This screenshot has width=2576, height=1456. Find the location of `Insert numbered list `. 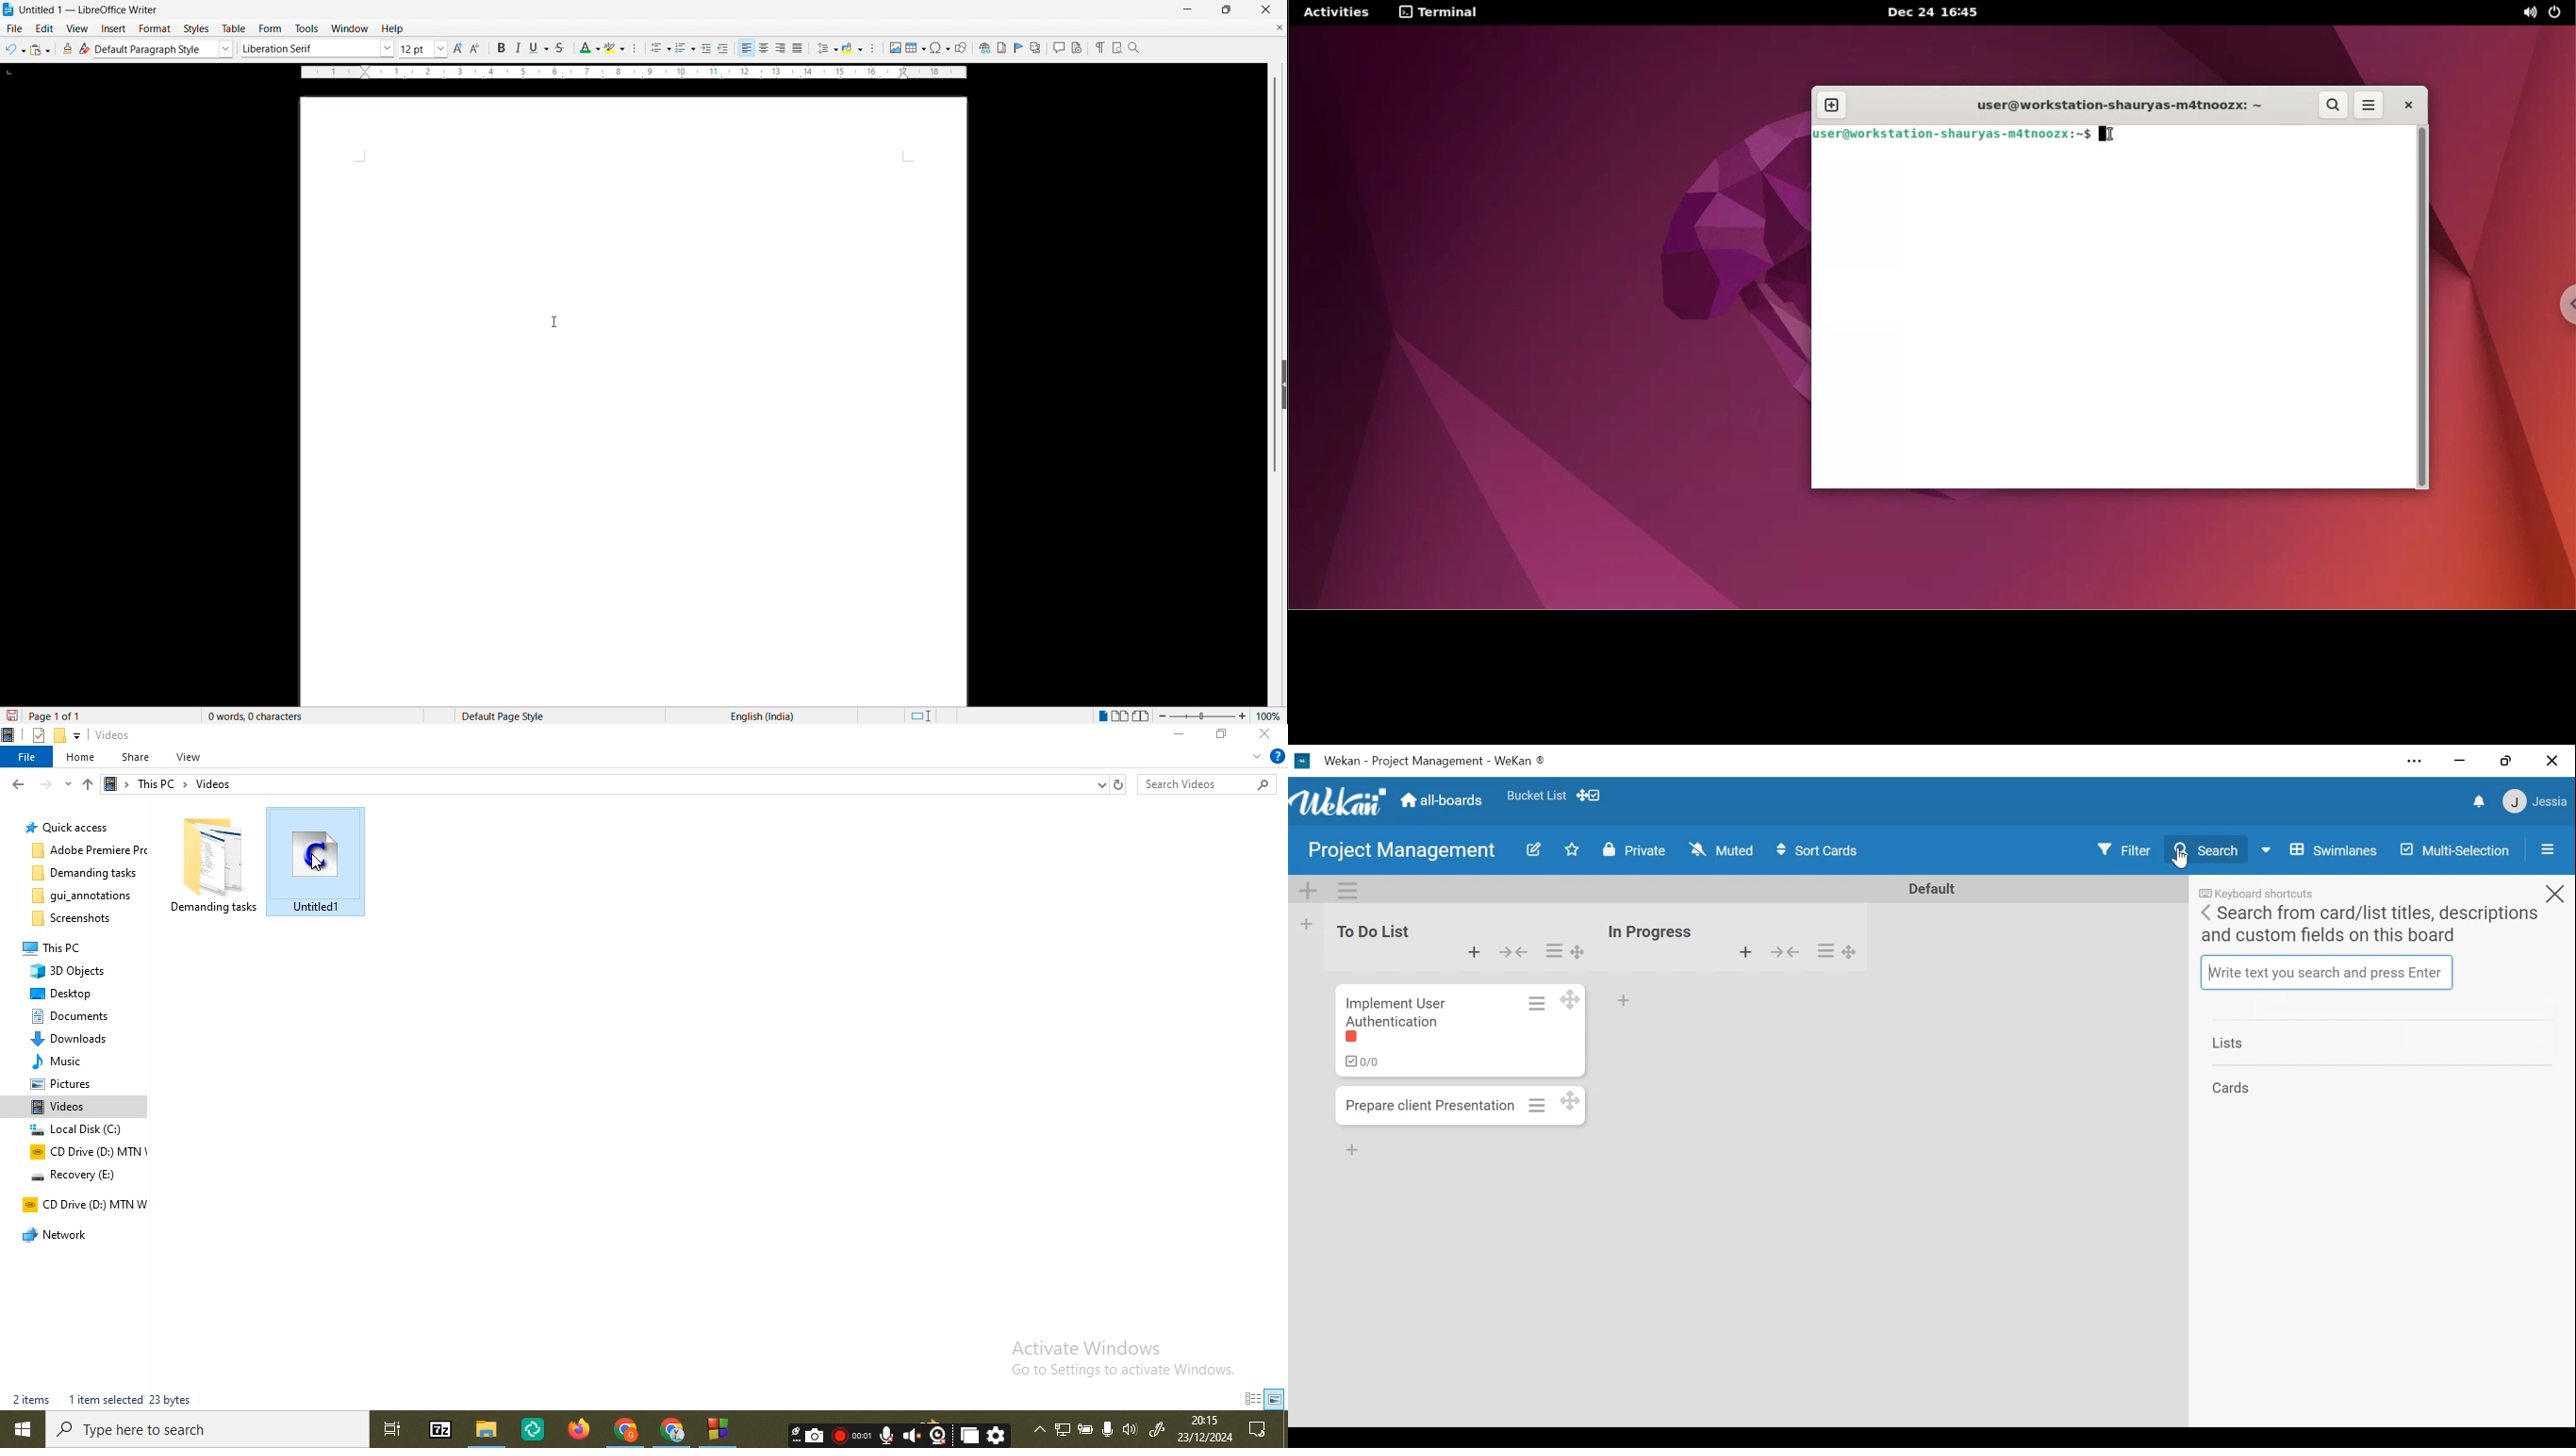

Insert numbered list  is located at coordinates (685, 49).